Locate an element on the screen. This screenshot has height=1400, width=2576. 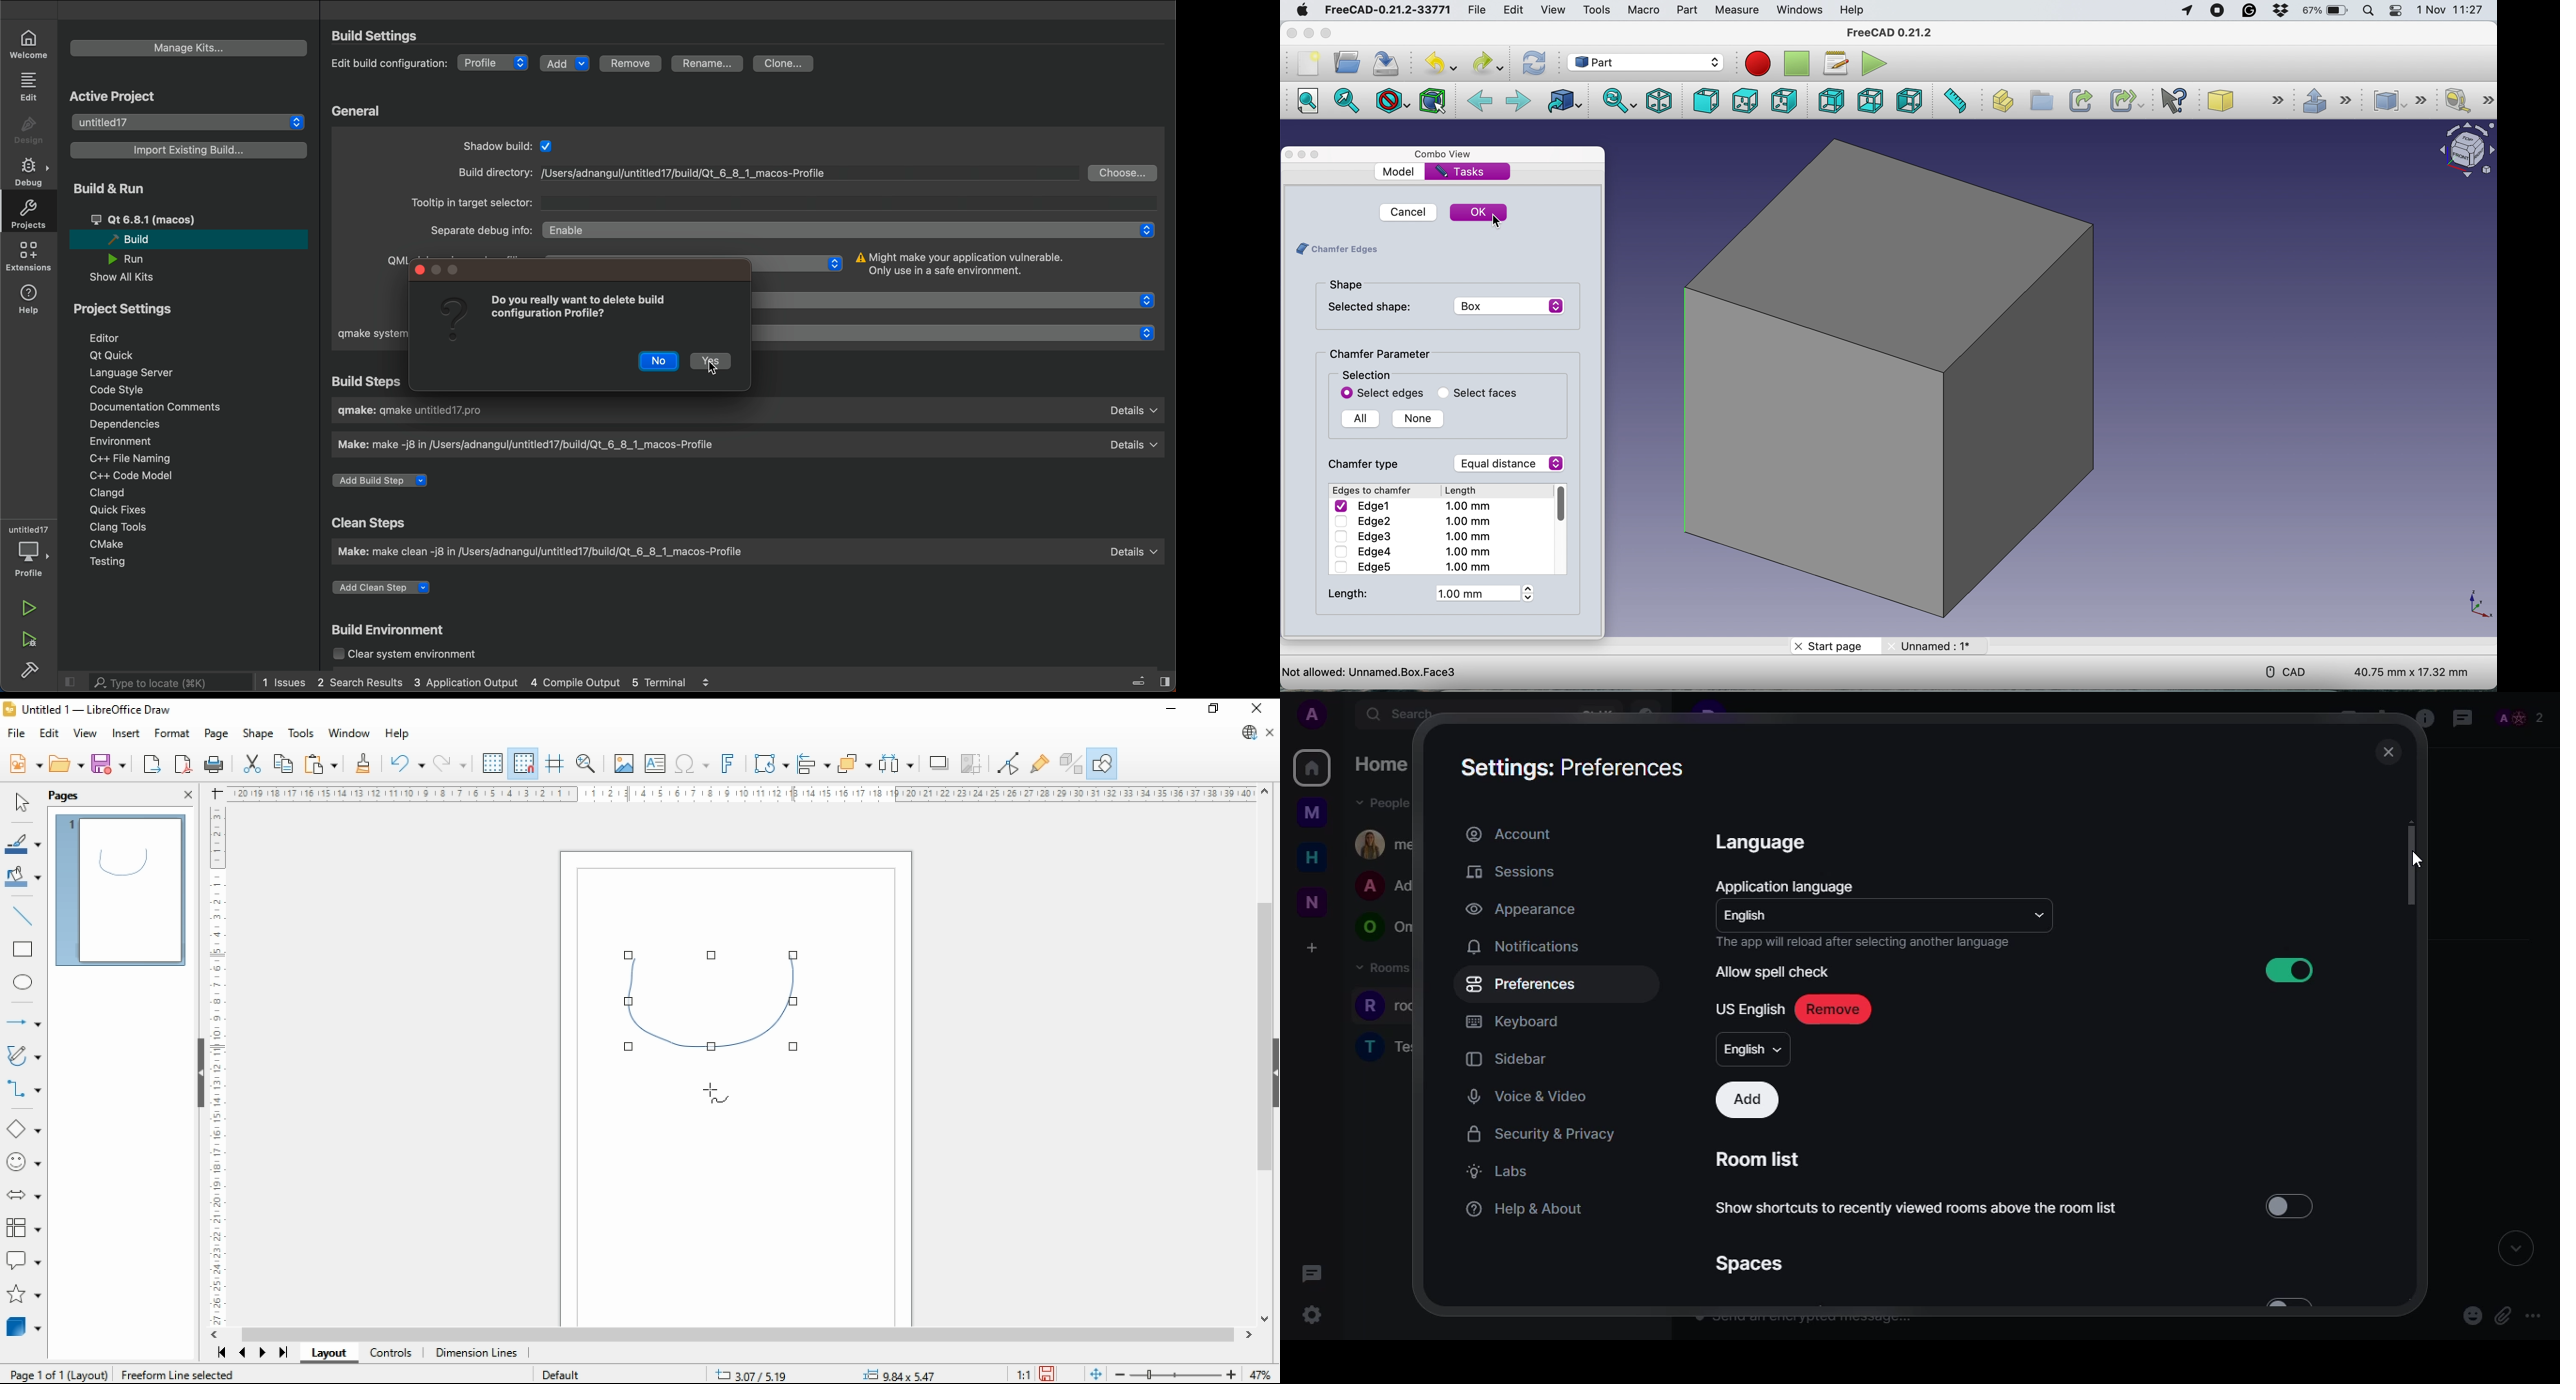
default is located at coordinates (561, 1375).